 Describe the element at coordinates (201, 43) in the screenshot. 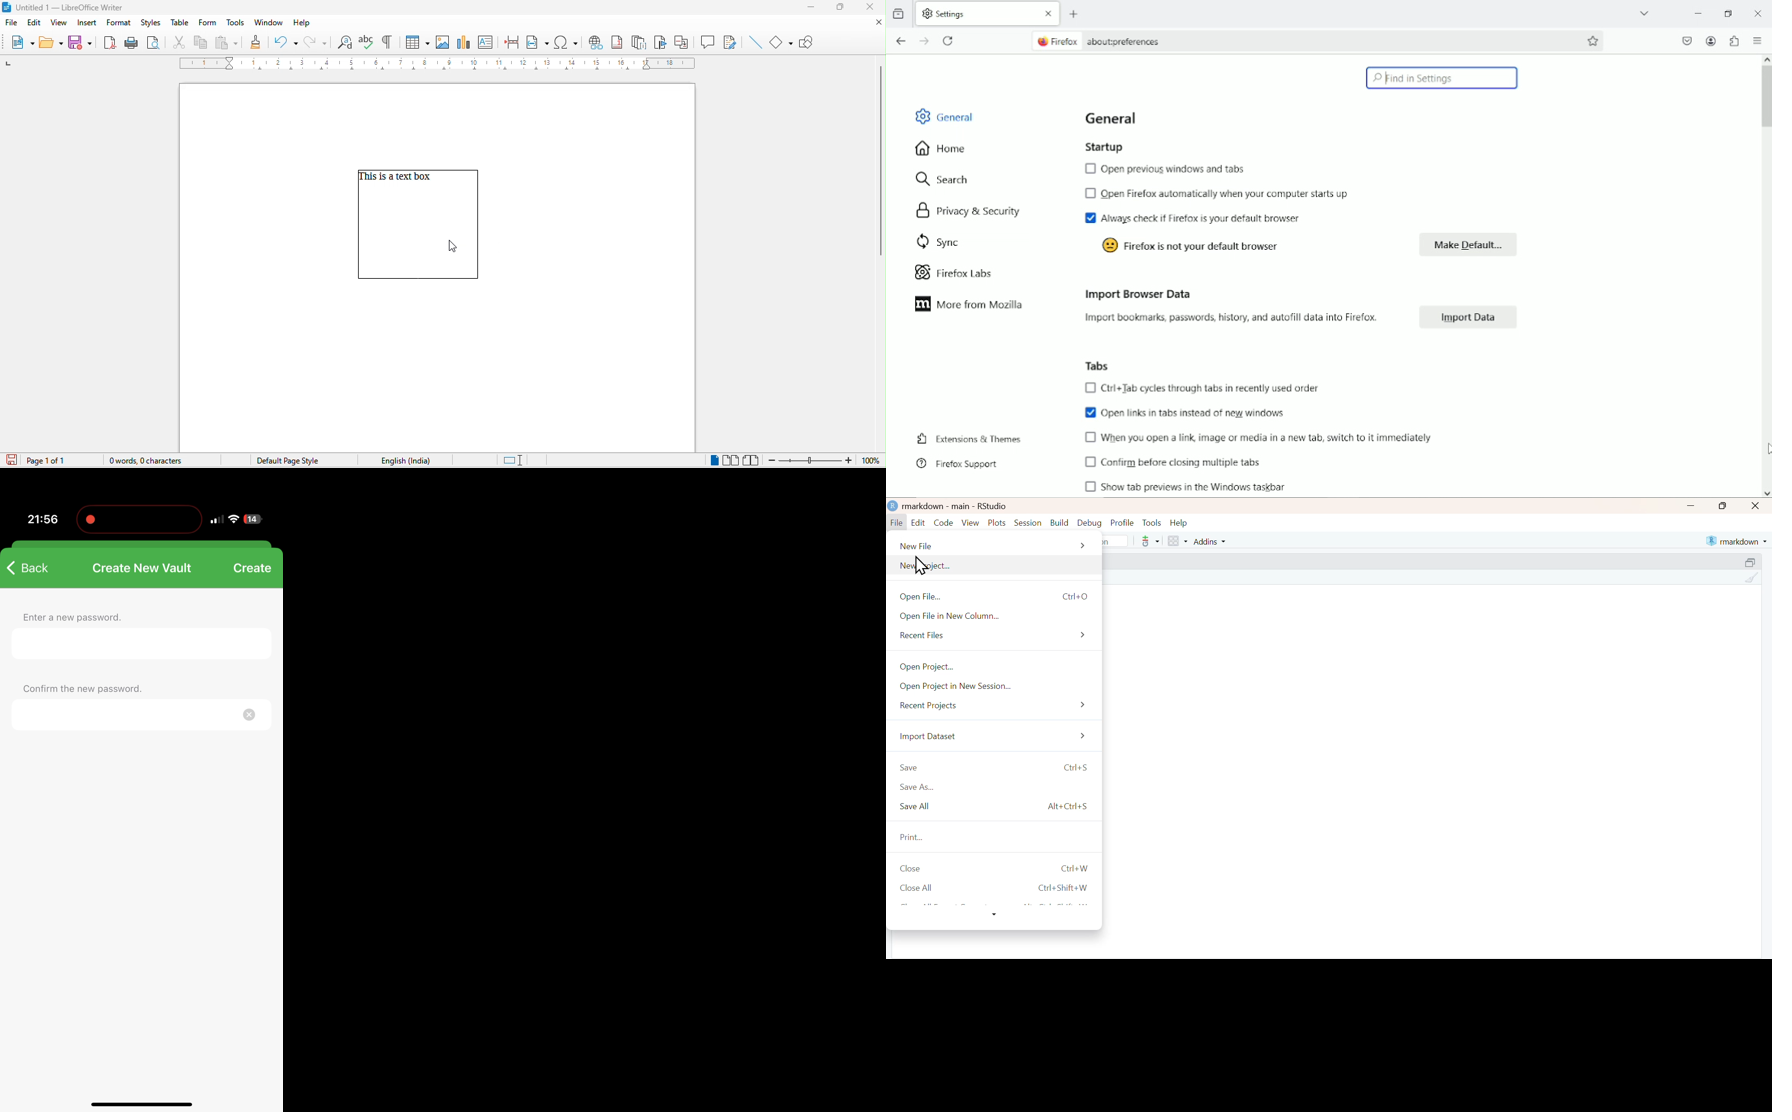

I see `copy` at that location.